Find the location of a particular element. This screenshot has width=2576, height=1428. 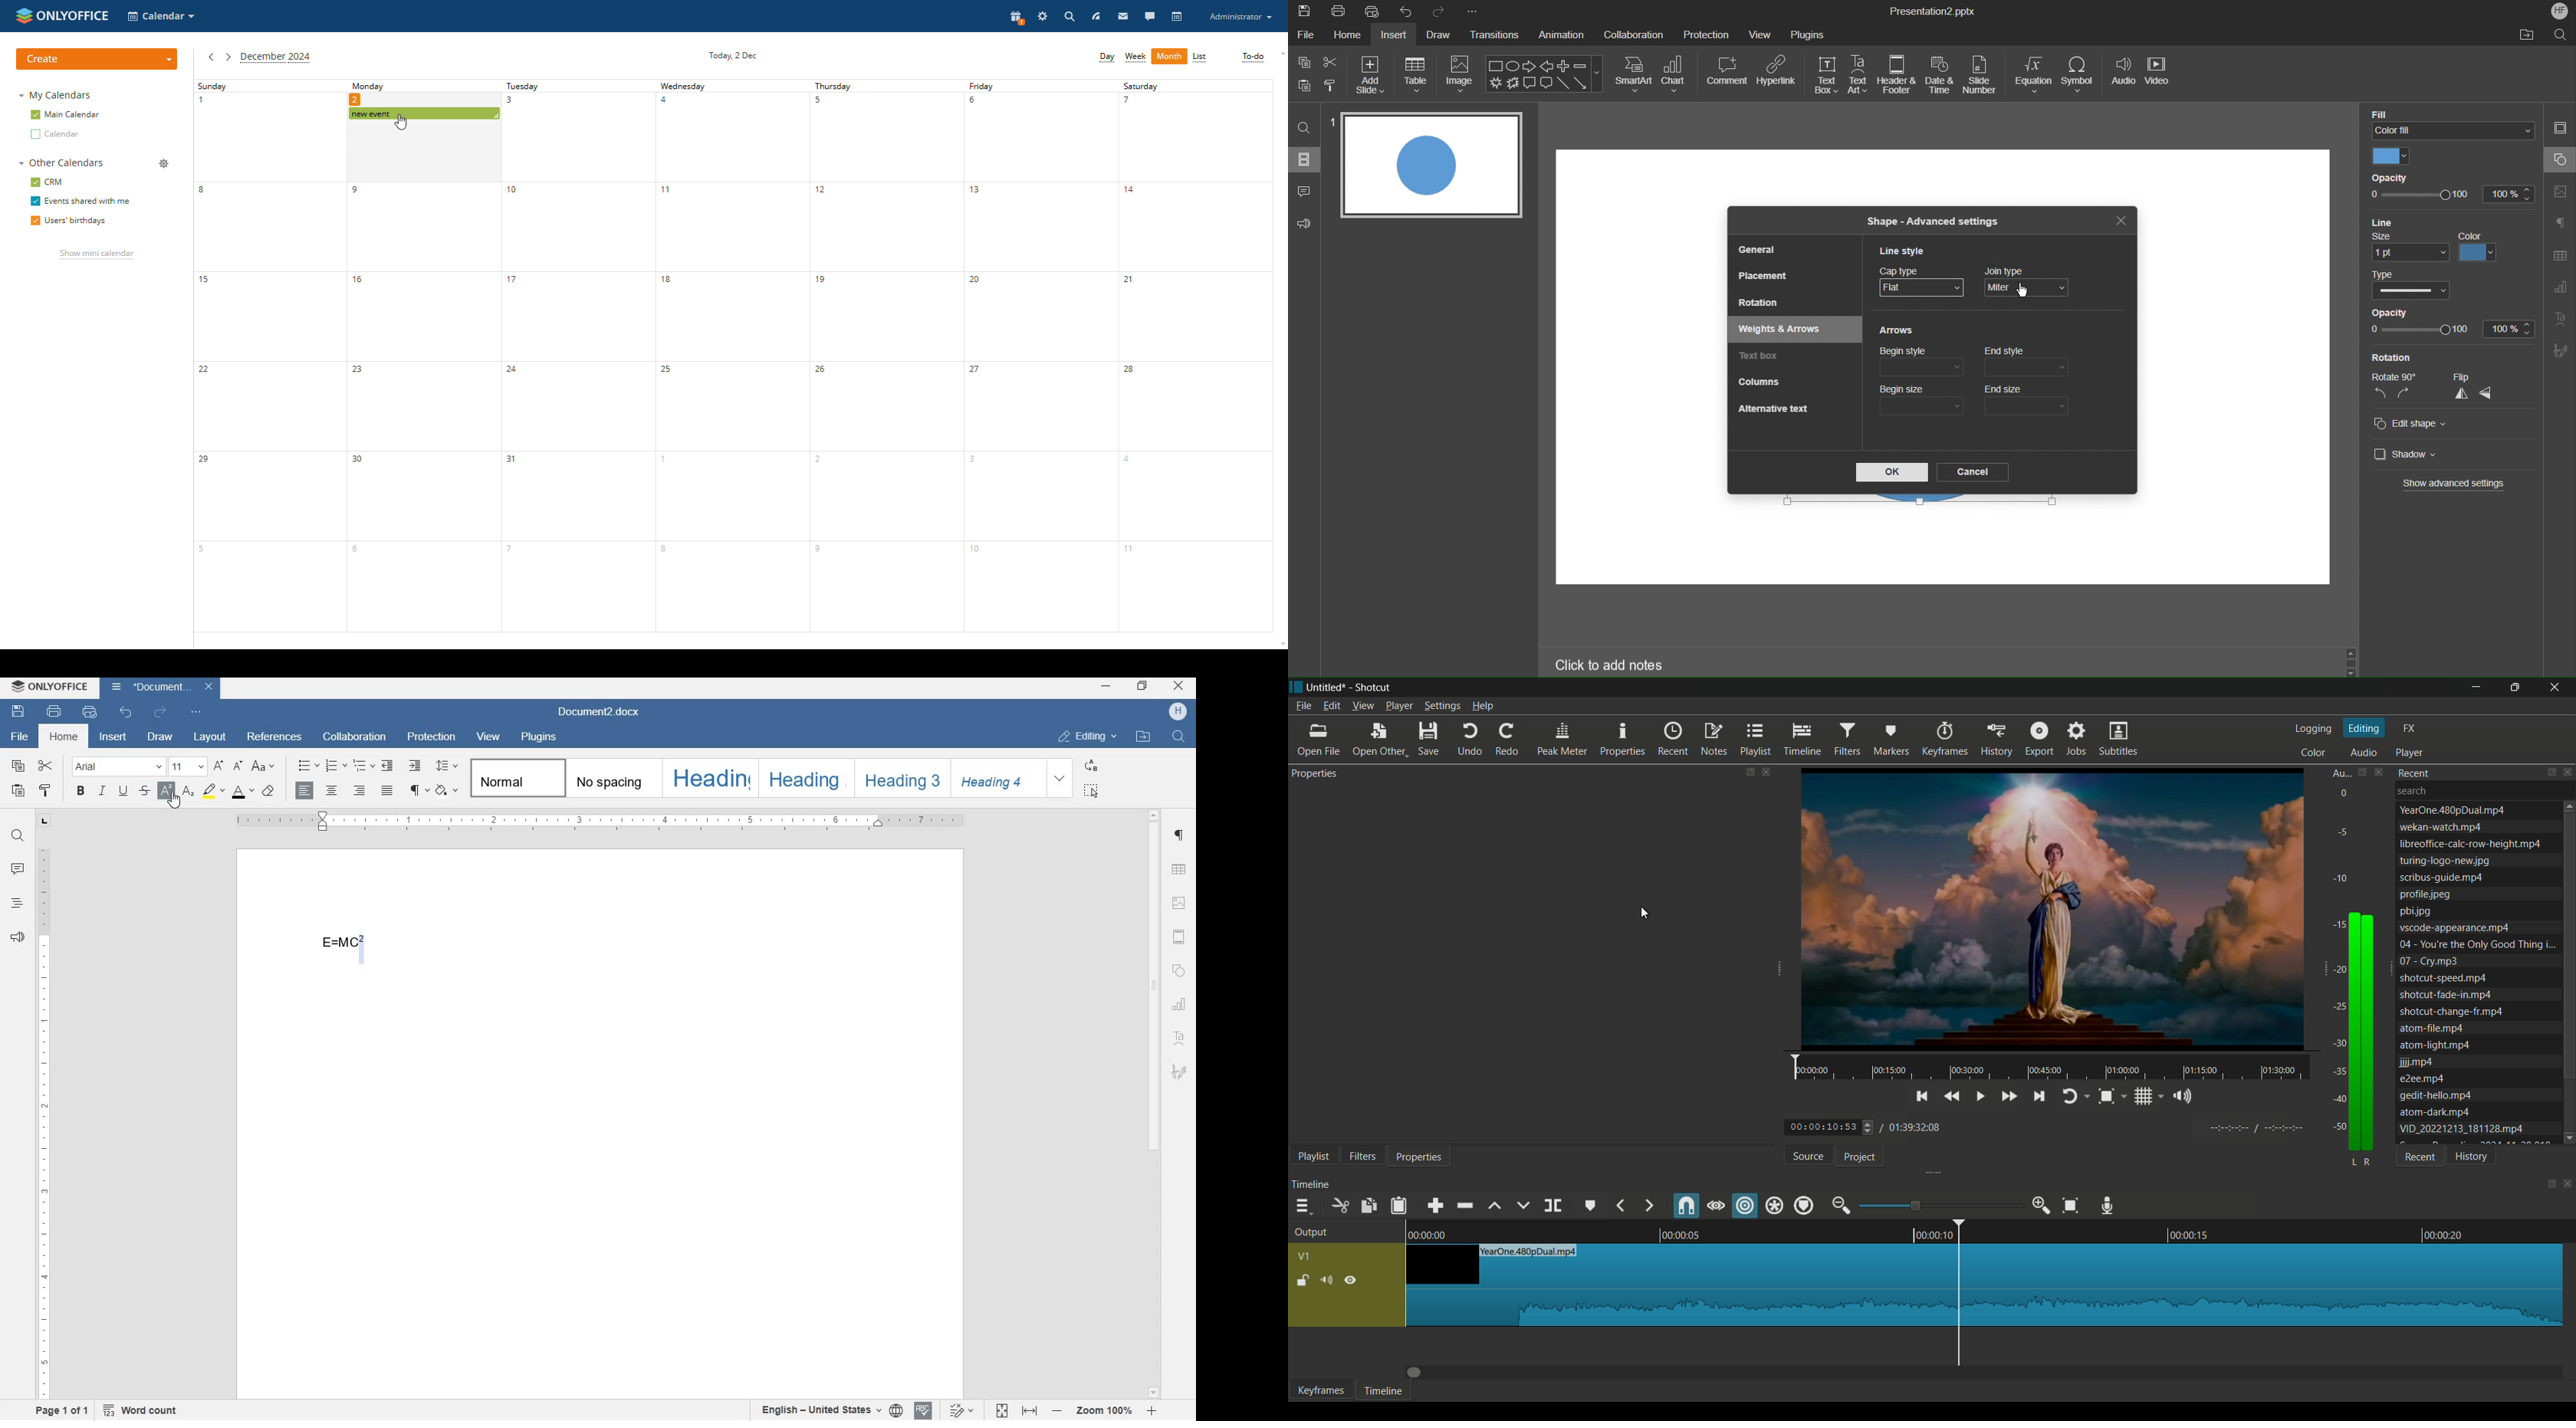

lift is located at coordinates (1497, 1207).